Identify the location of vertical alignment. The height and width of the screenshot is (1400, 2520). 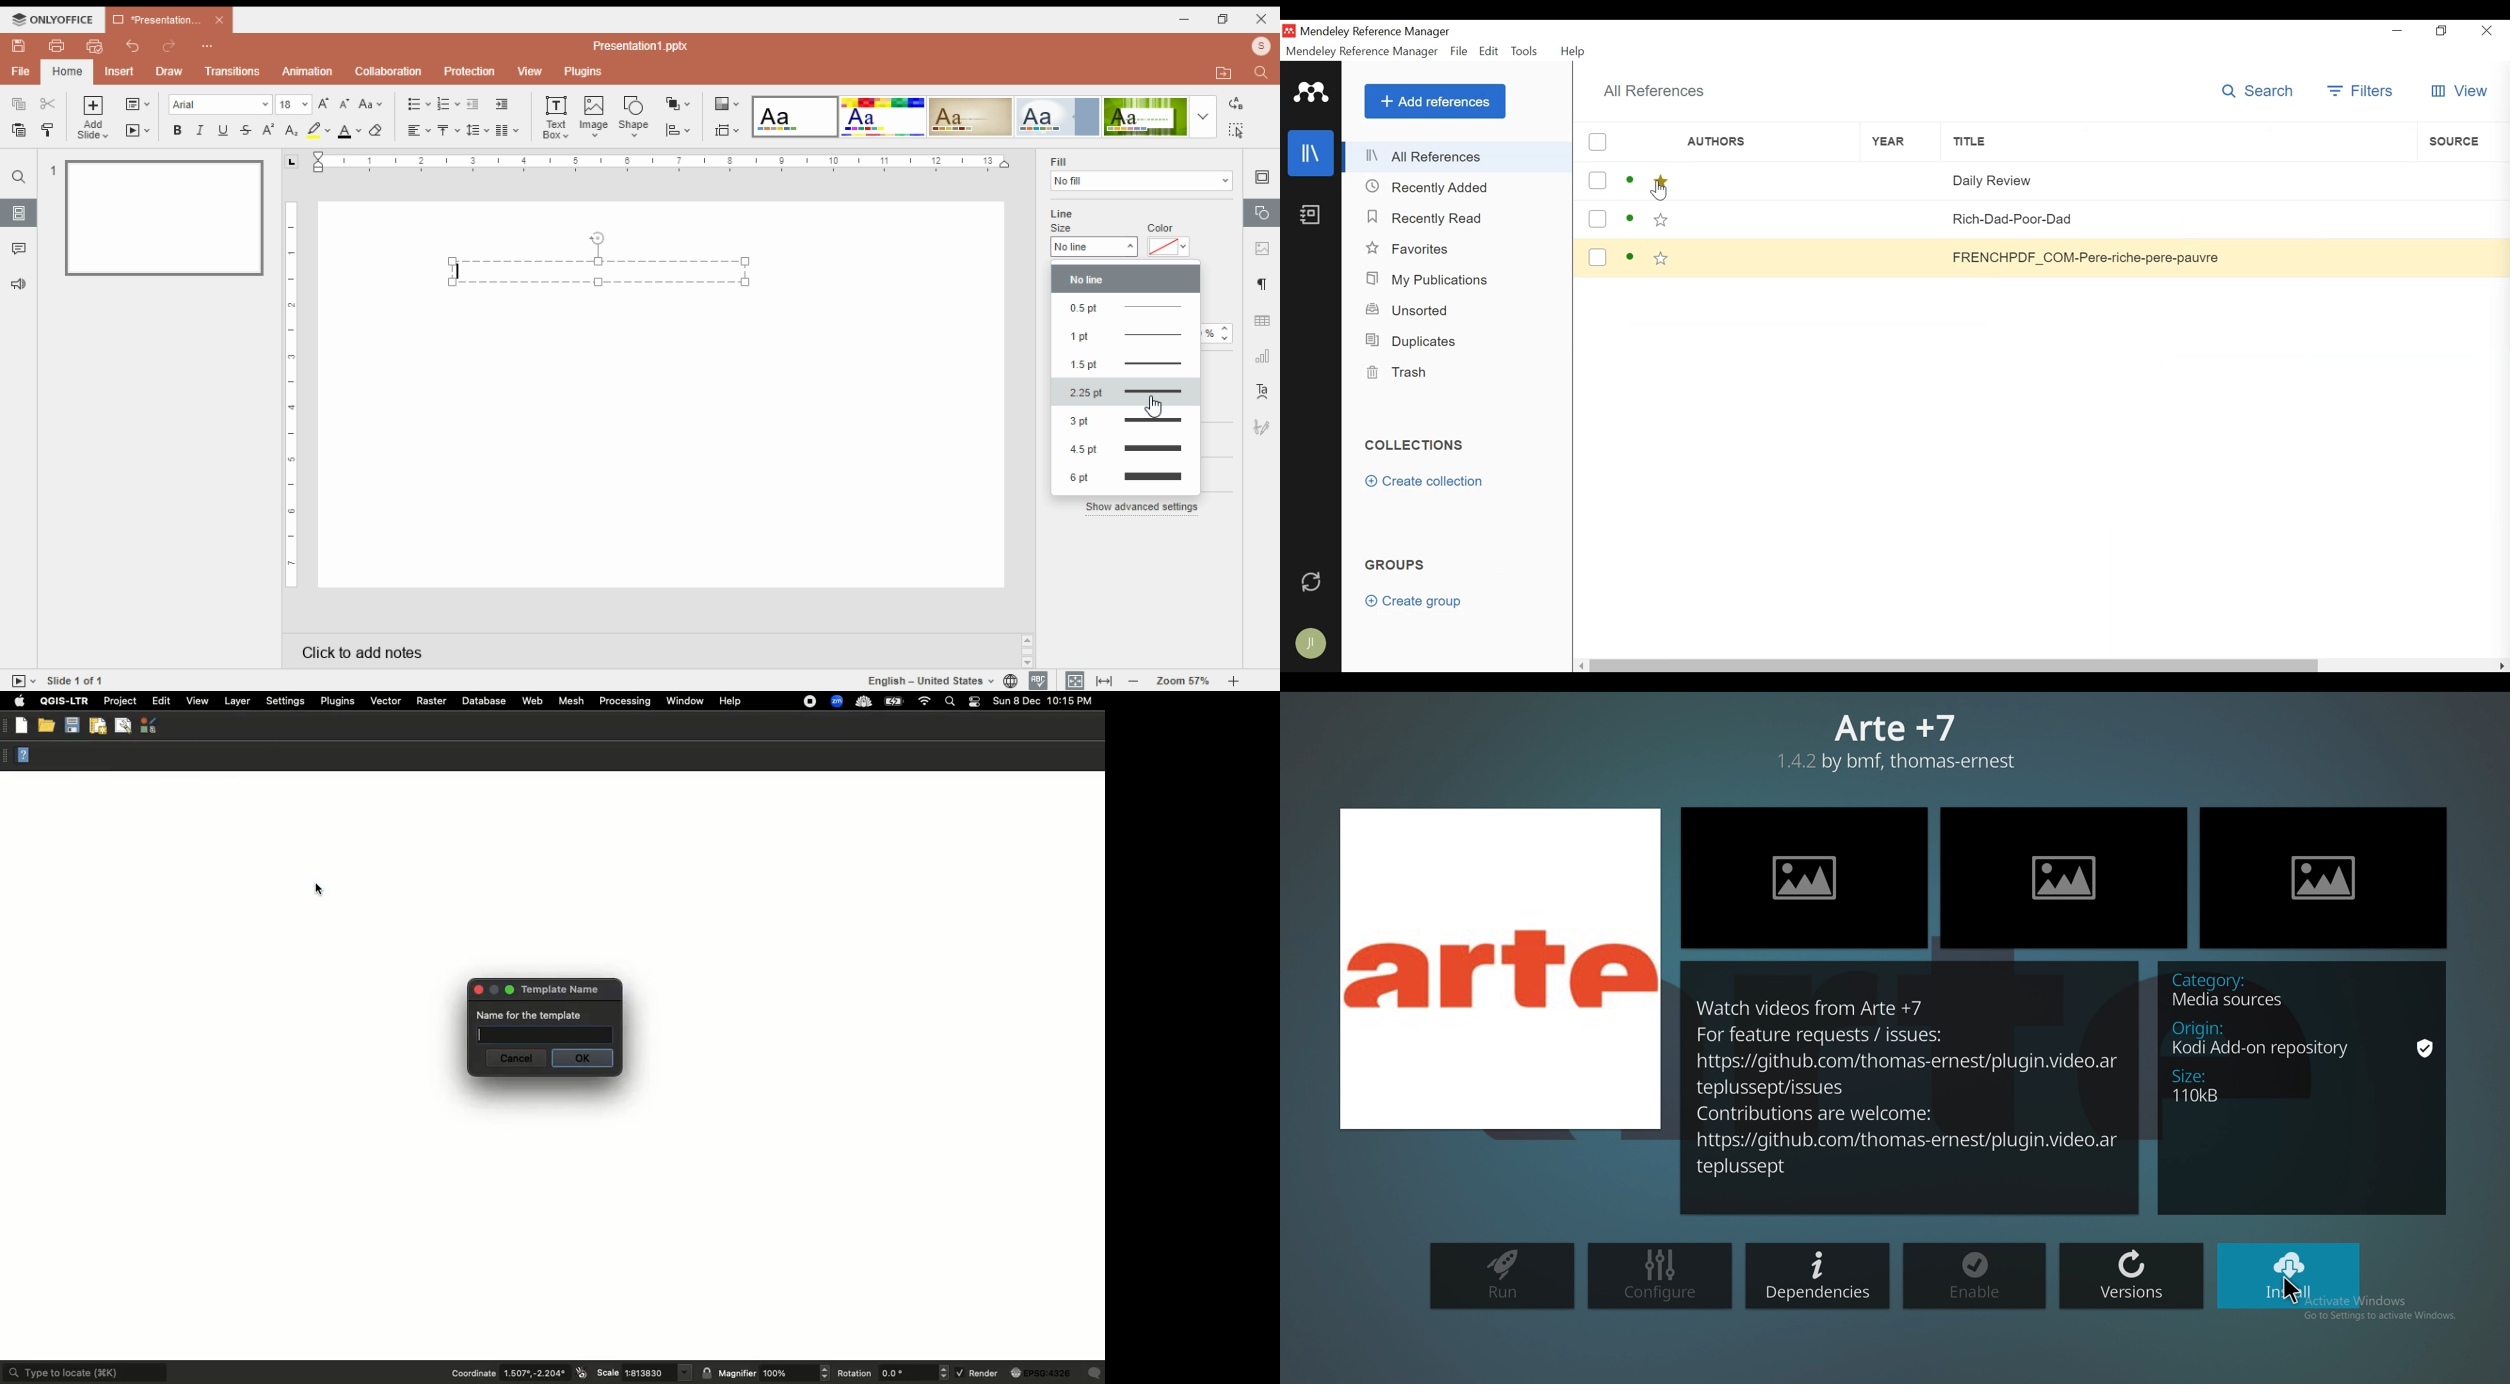
(448, 131).